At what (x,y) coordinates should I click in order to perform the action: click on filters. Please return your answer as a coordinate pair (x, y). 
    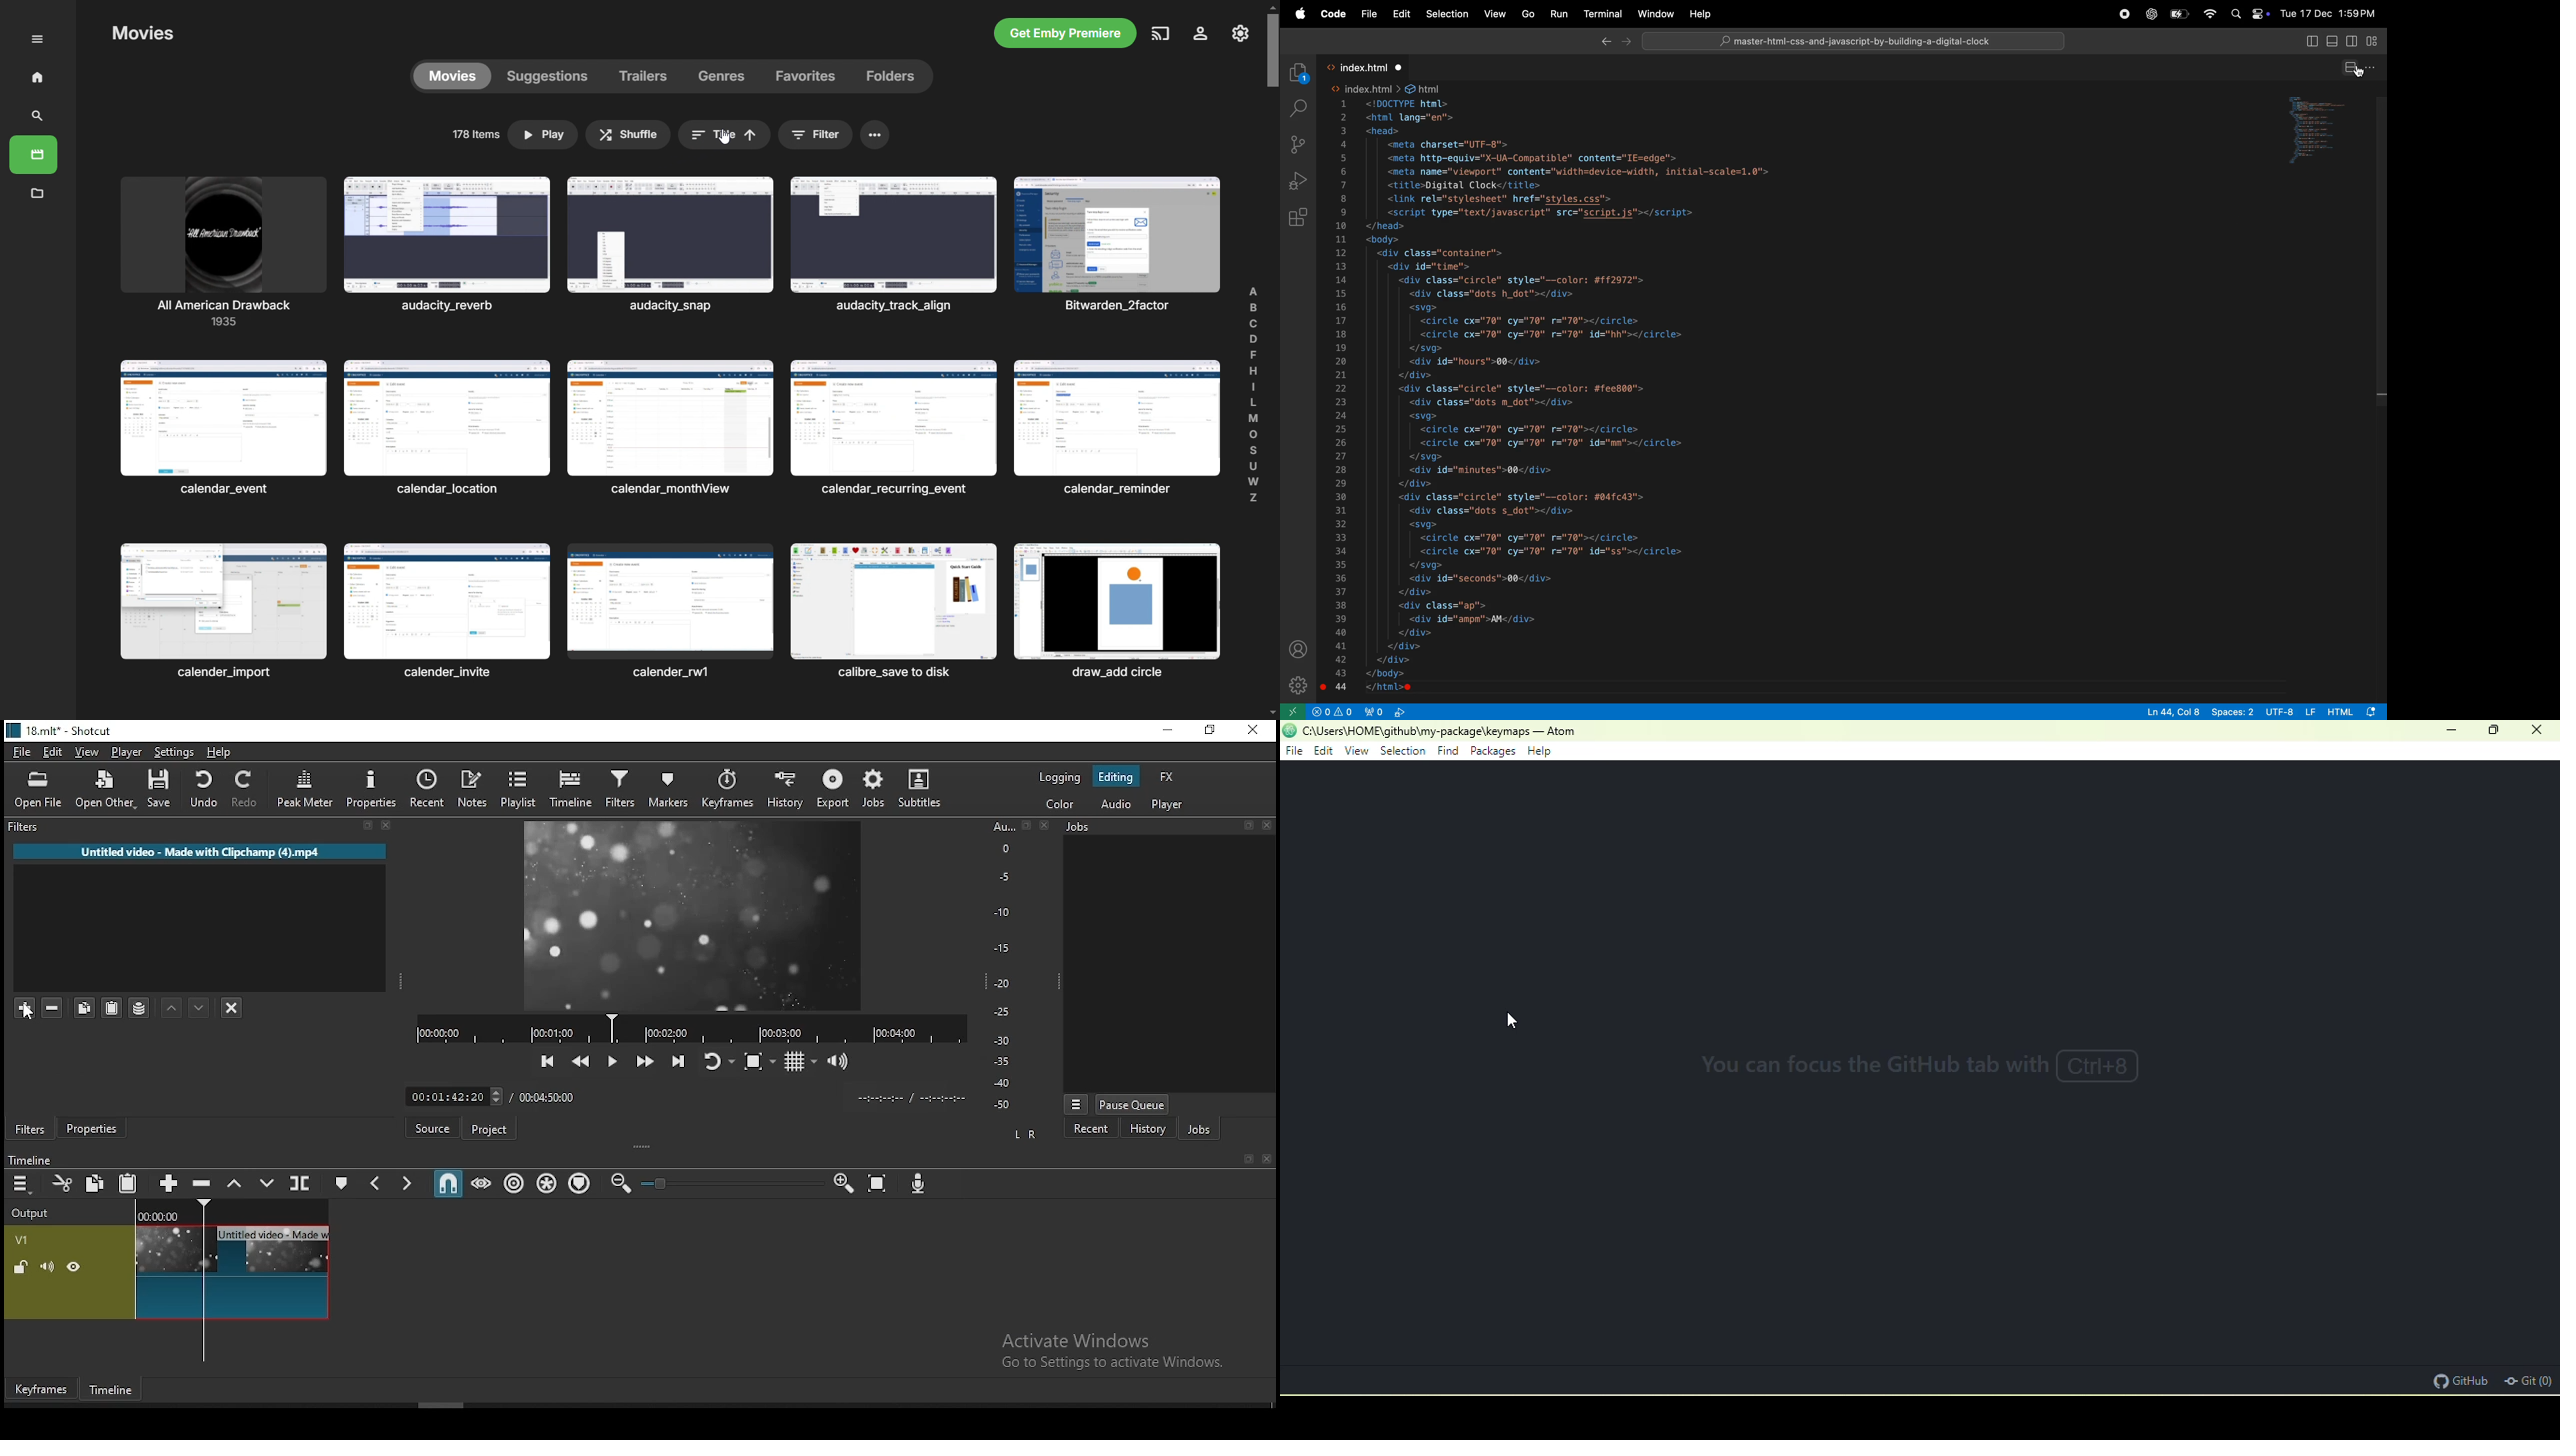
    Looking at the image, I should click on (31, 1129).